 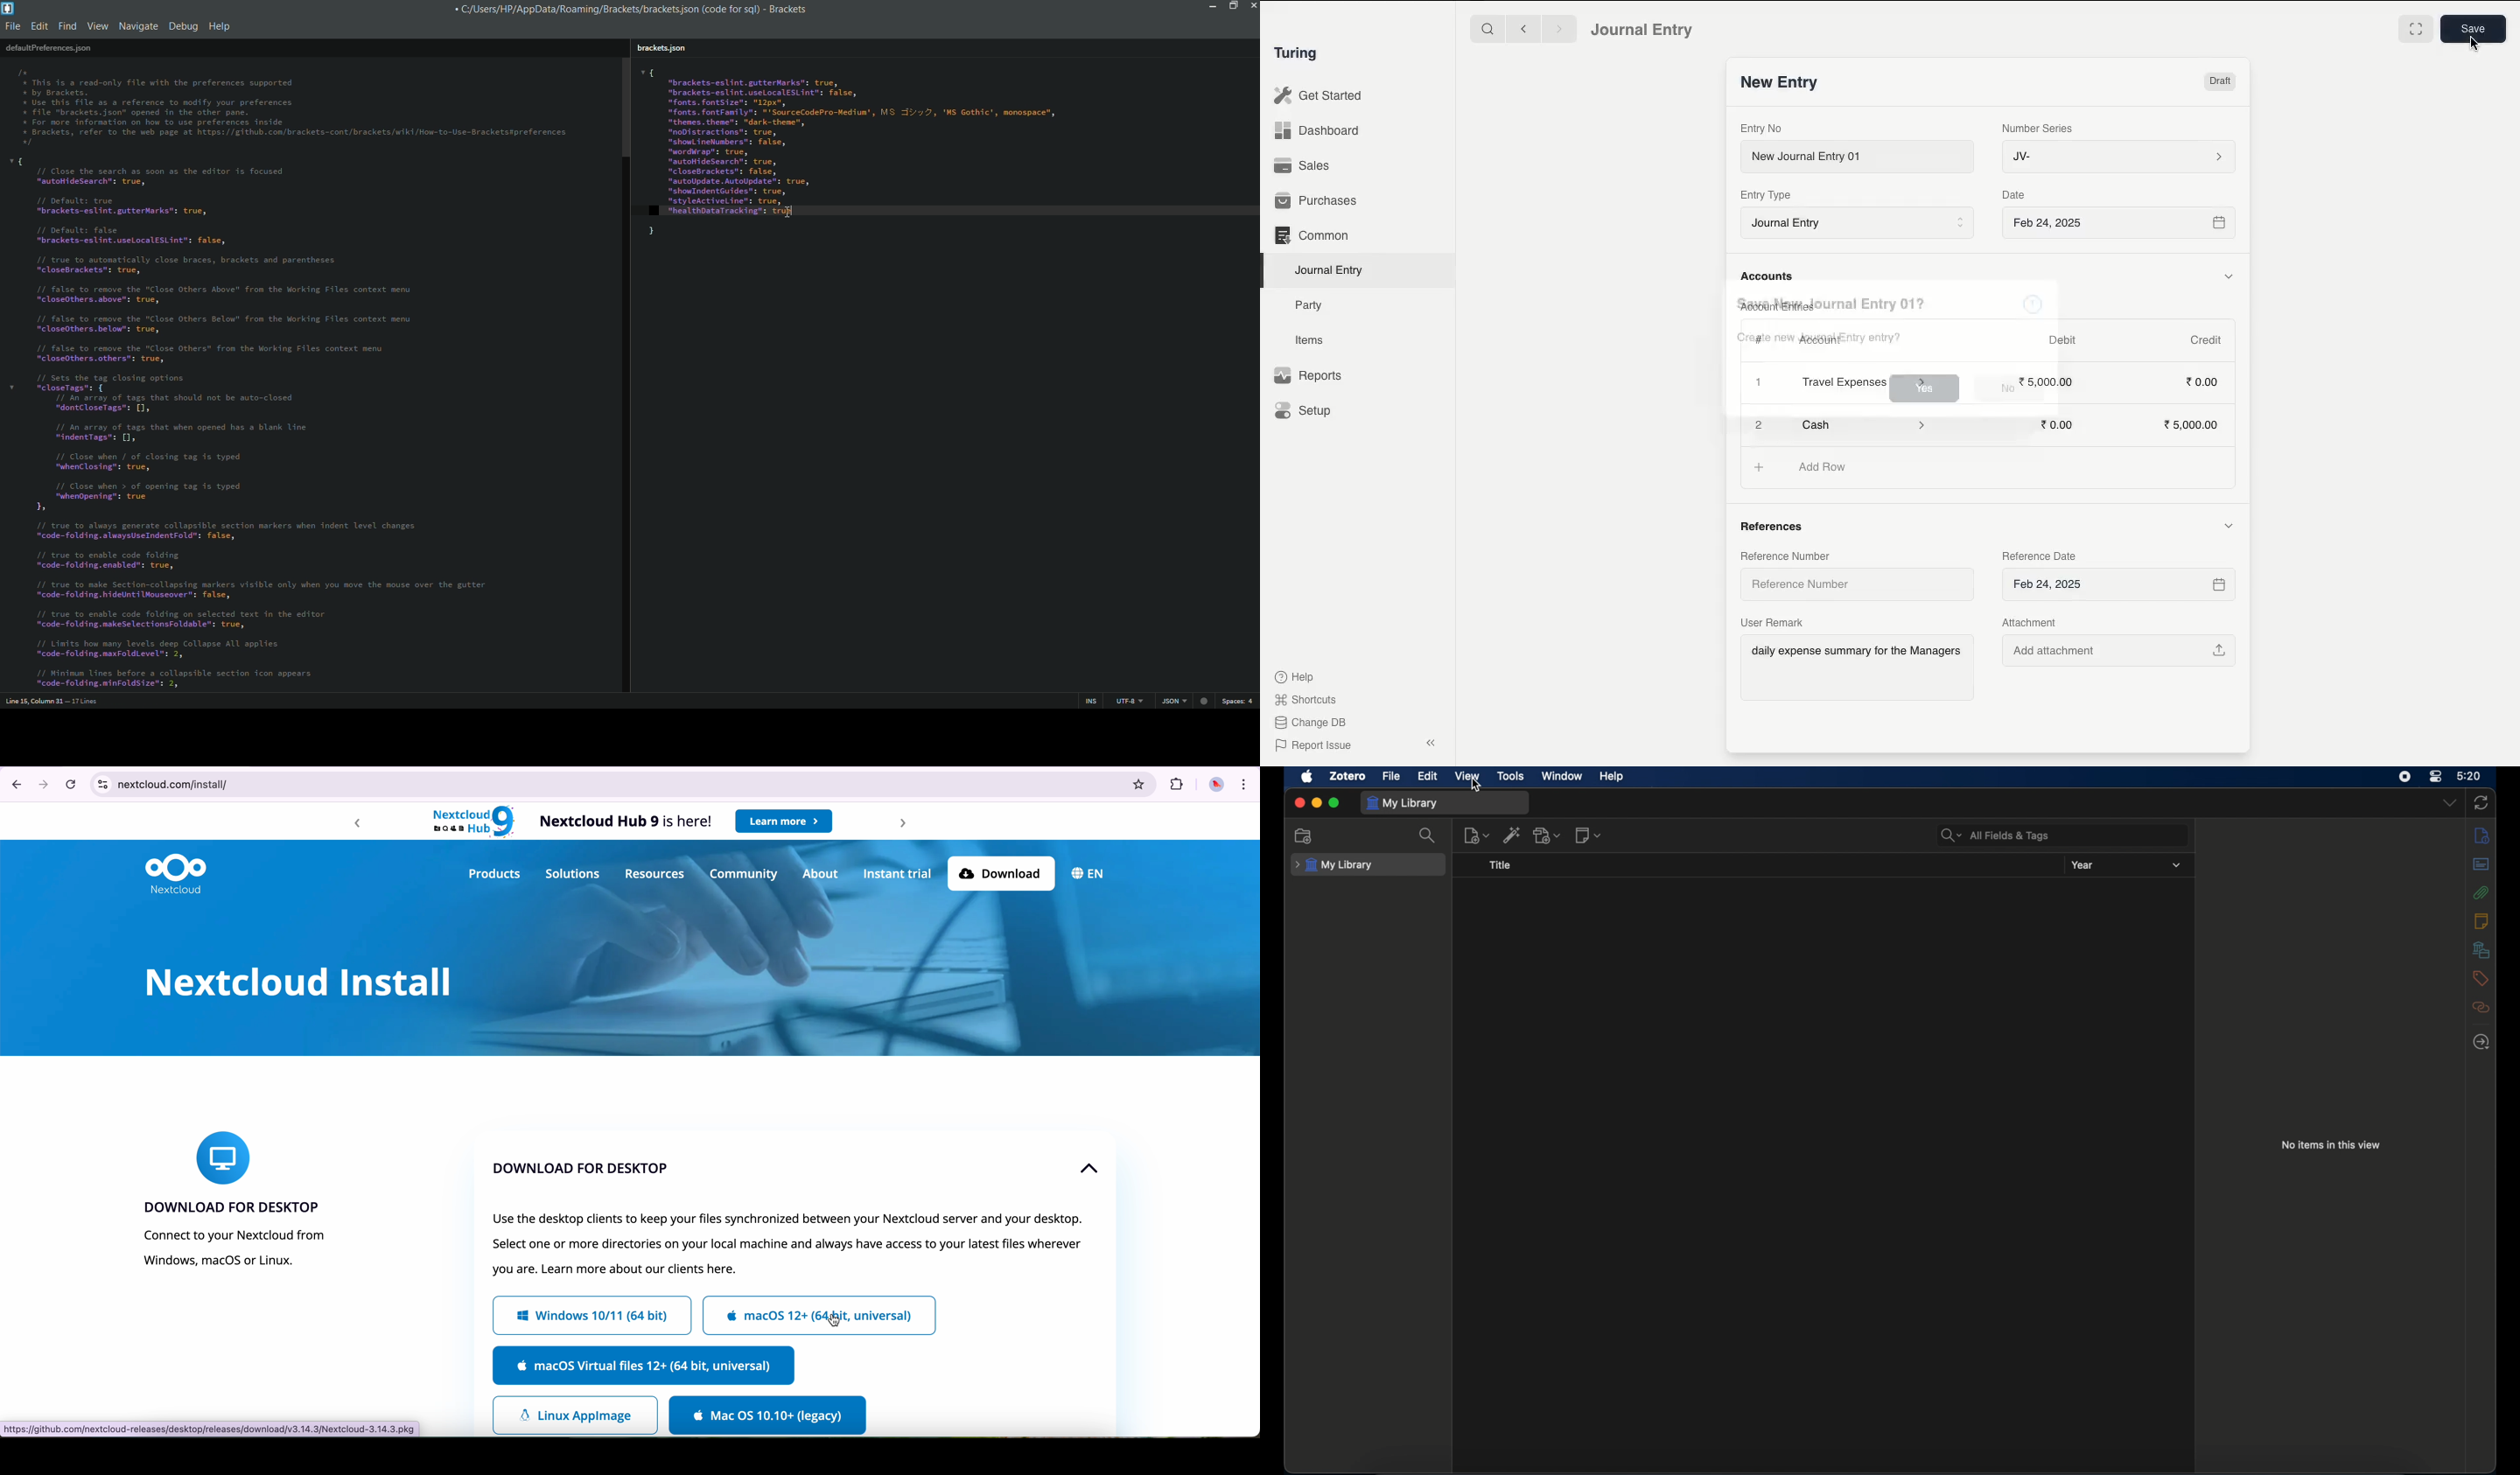 I want to click on new item, so click(x=1477, y=835).